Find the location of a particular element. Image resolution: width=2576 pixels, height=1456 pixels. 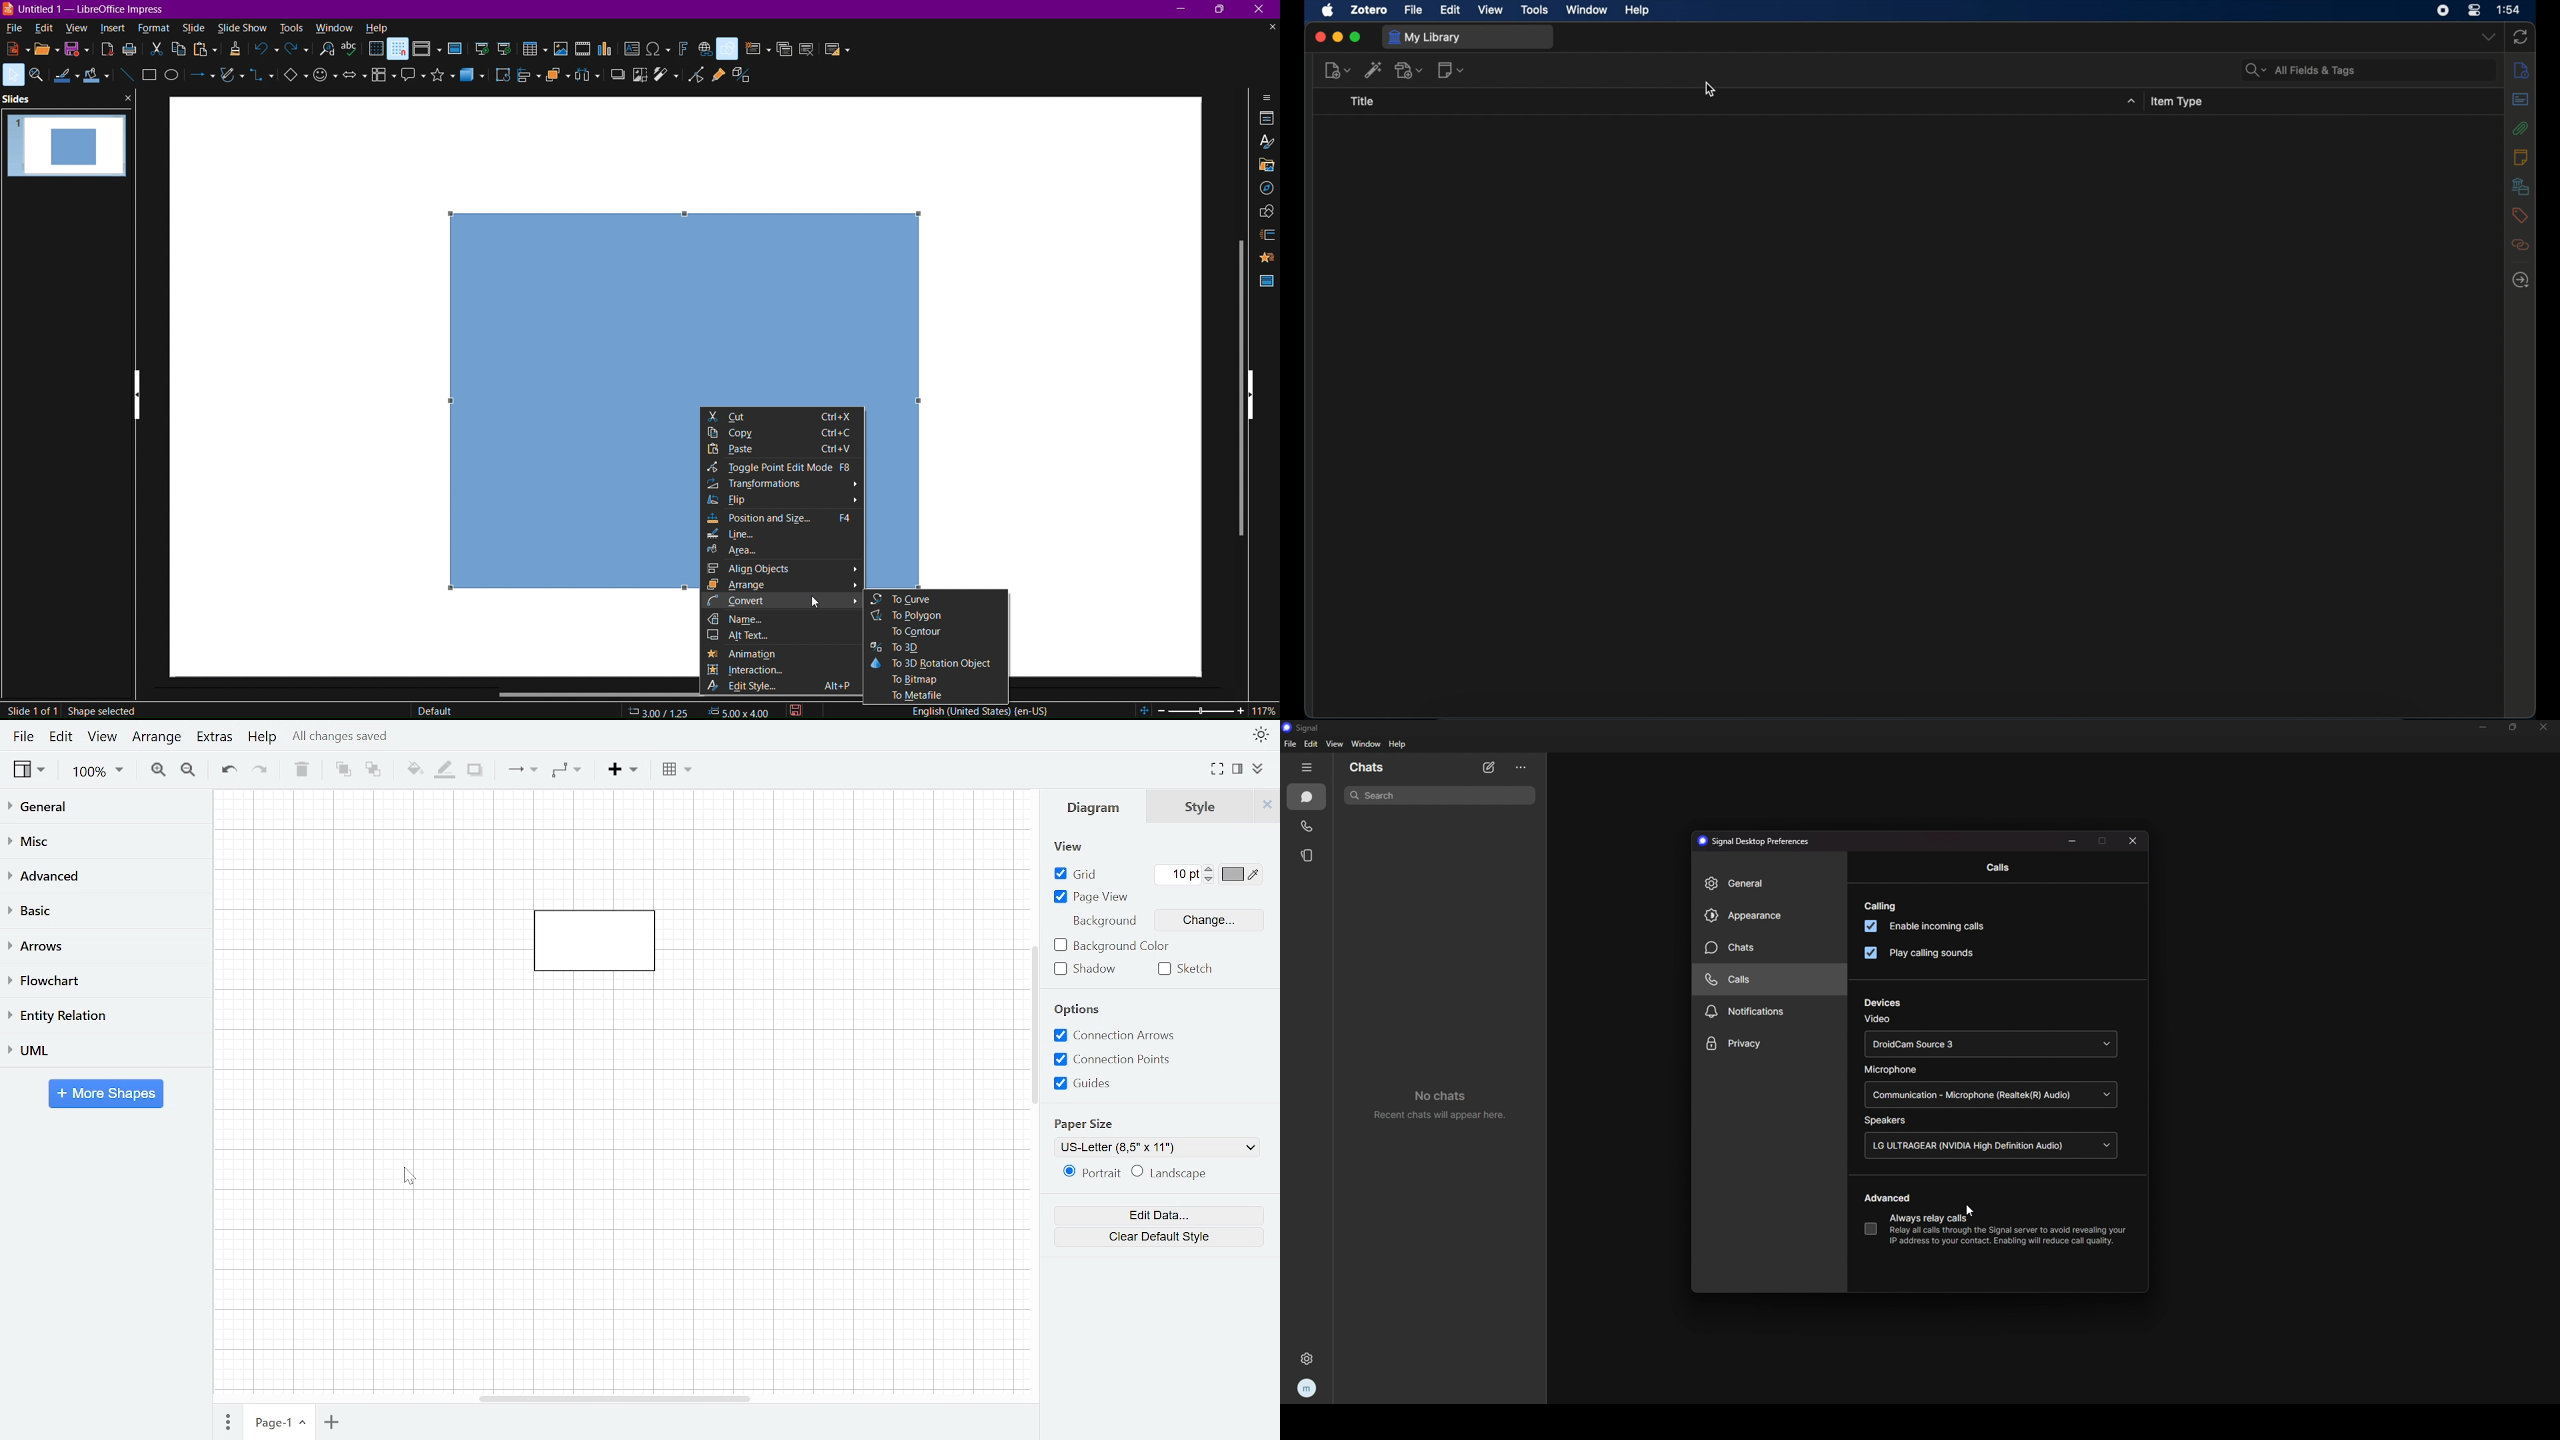

Area is located at coordinates (753, 553).